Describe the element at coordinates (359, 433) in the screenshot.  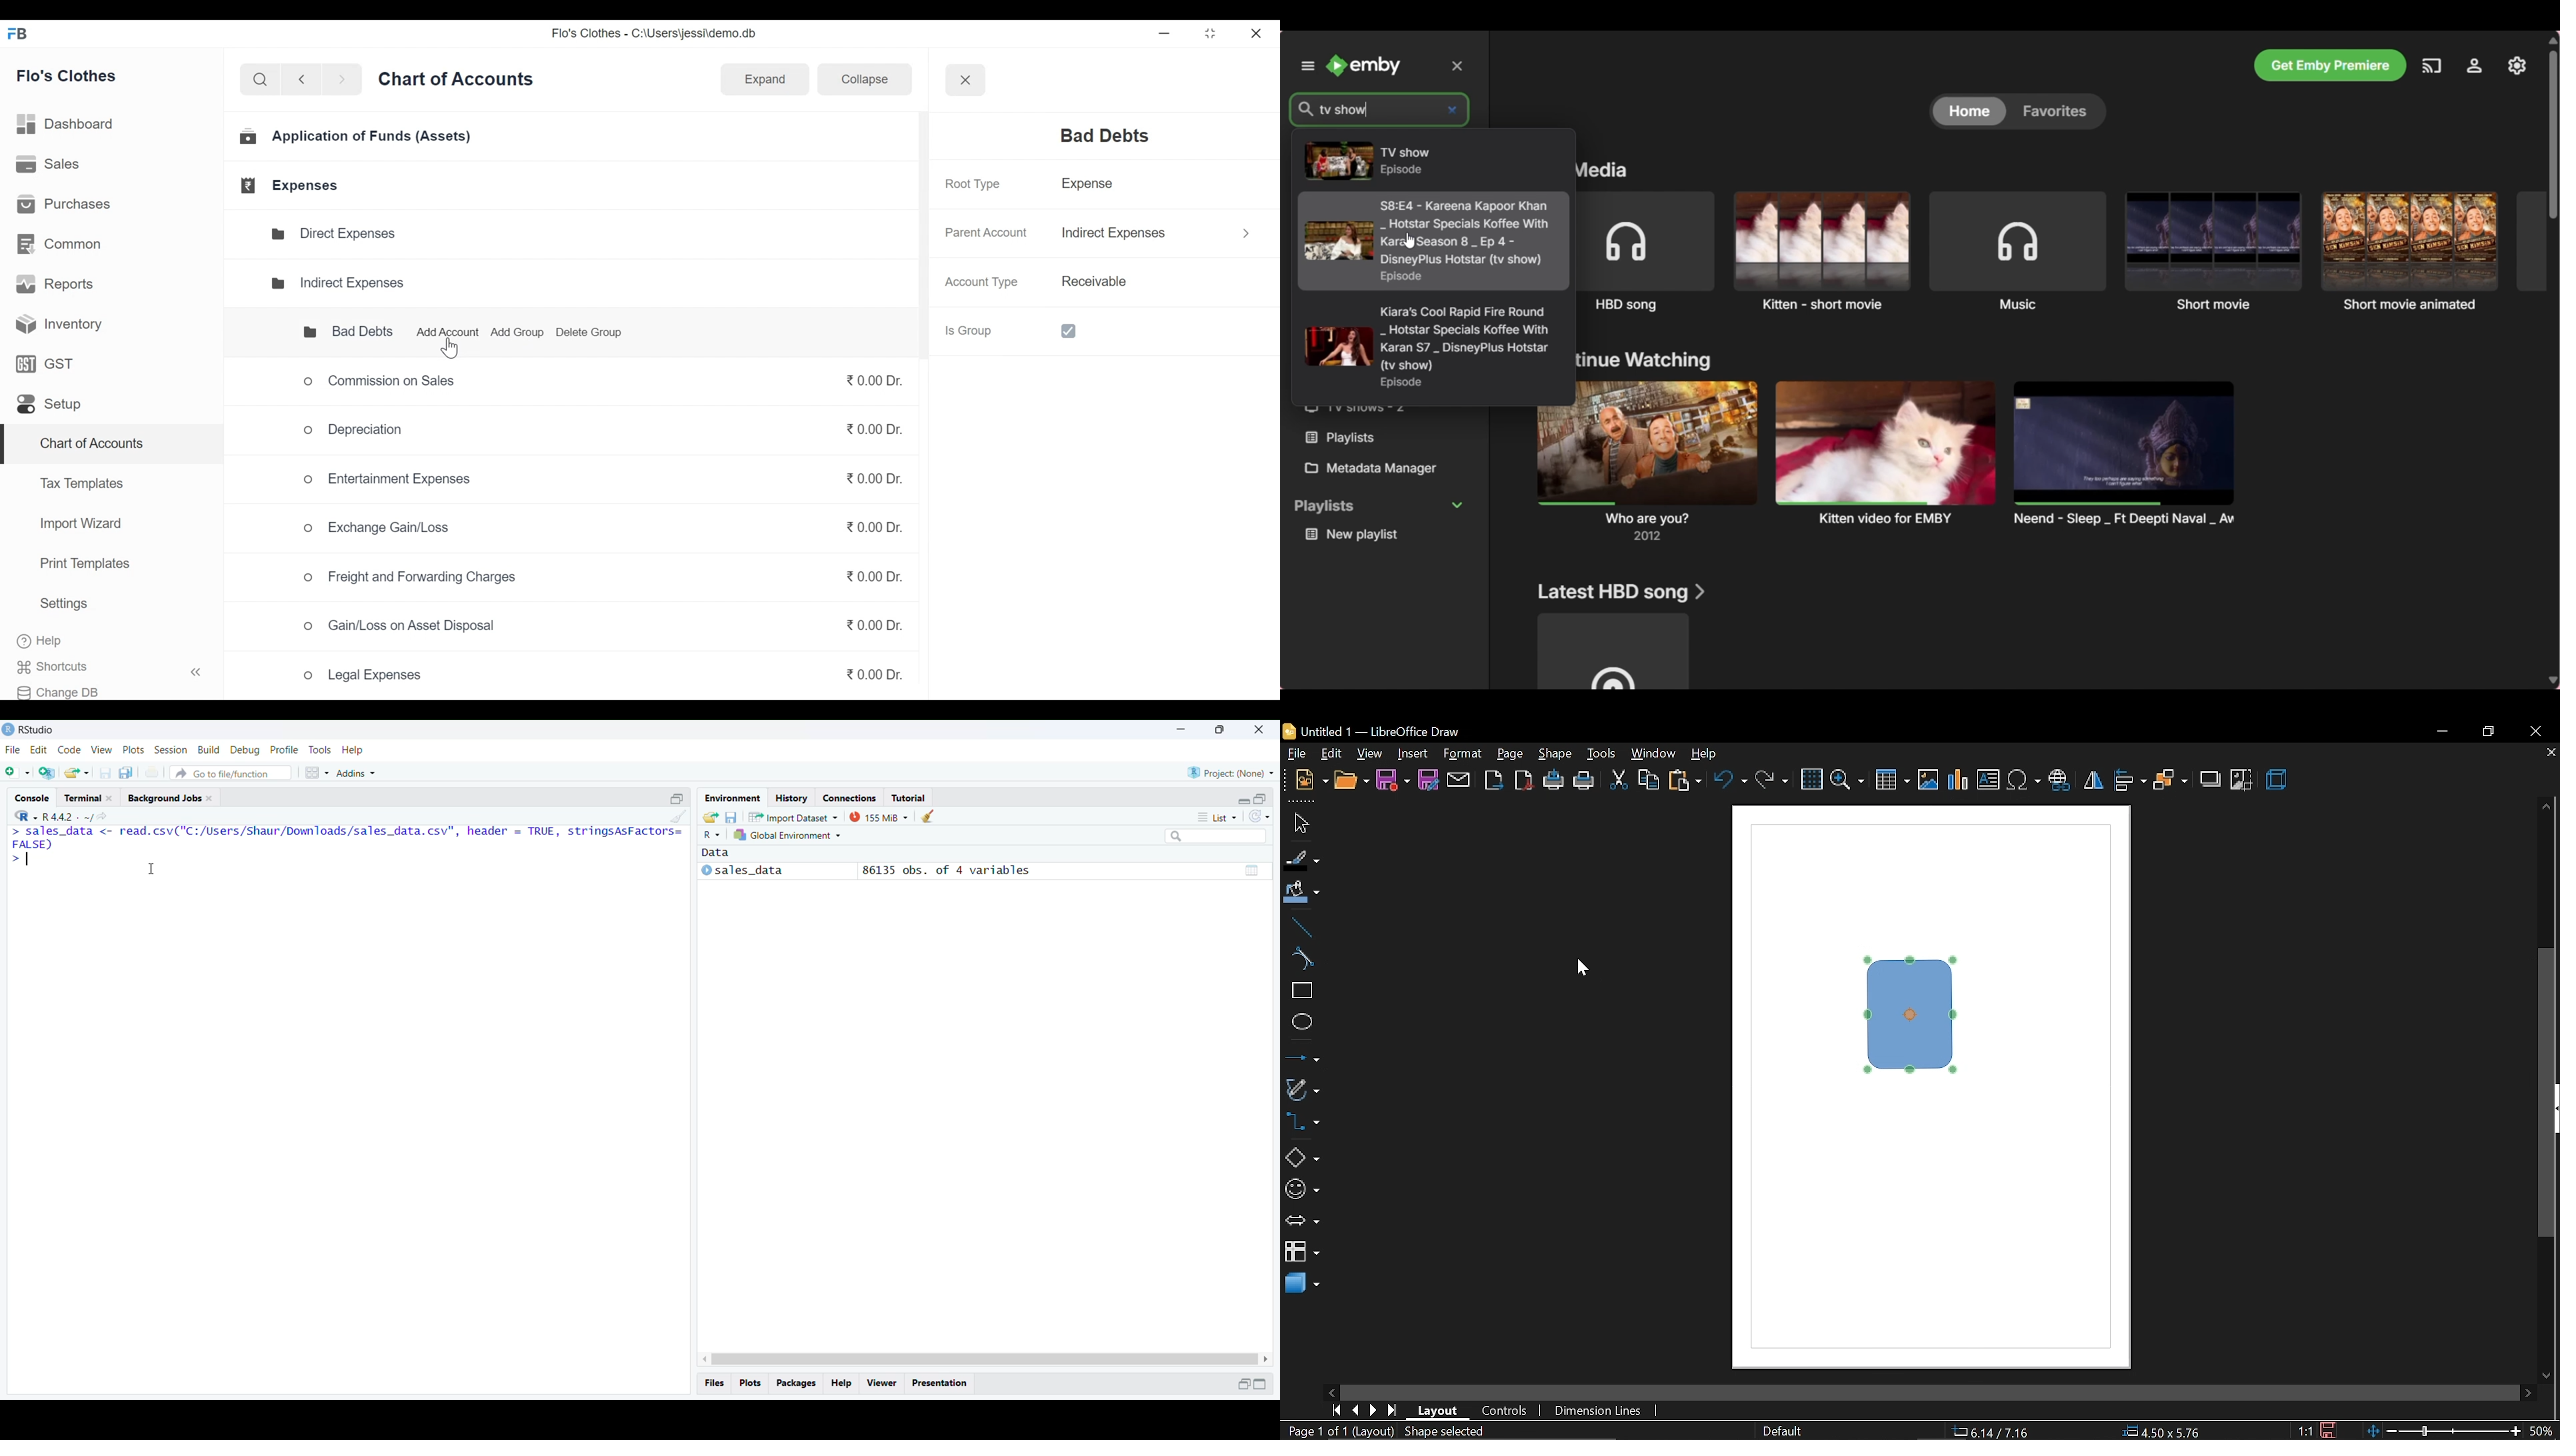
I see `Depreciation` at that location.